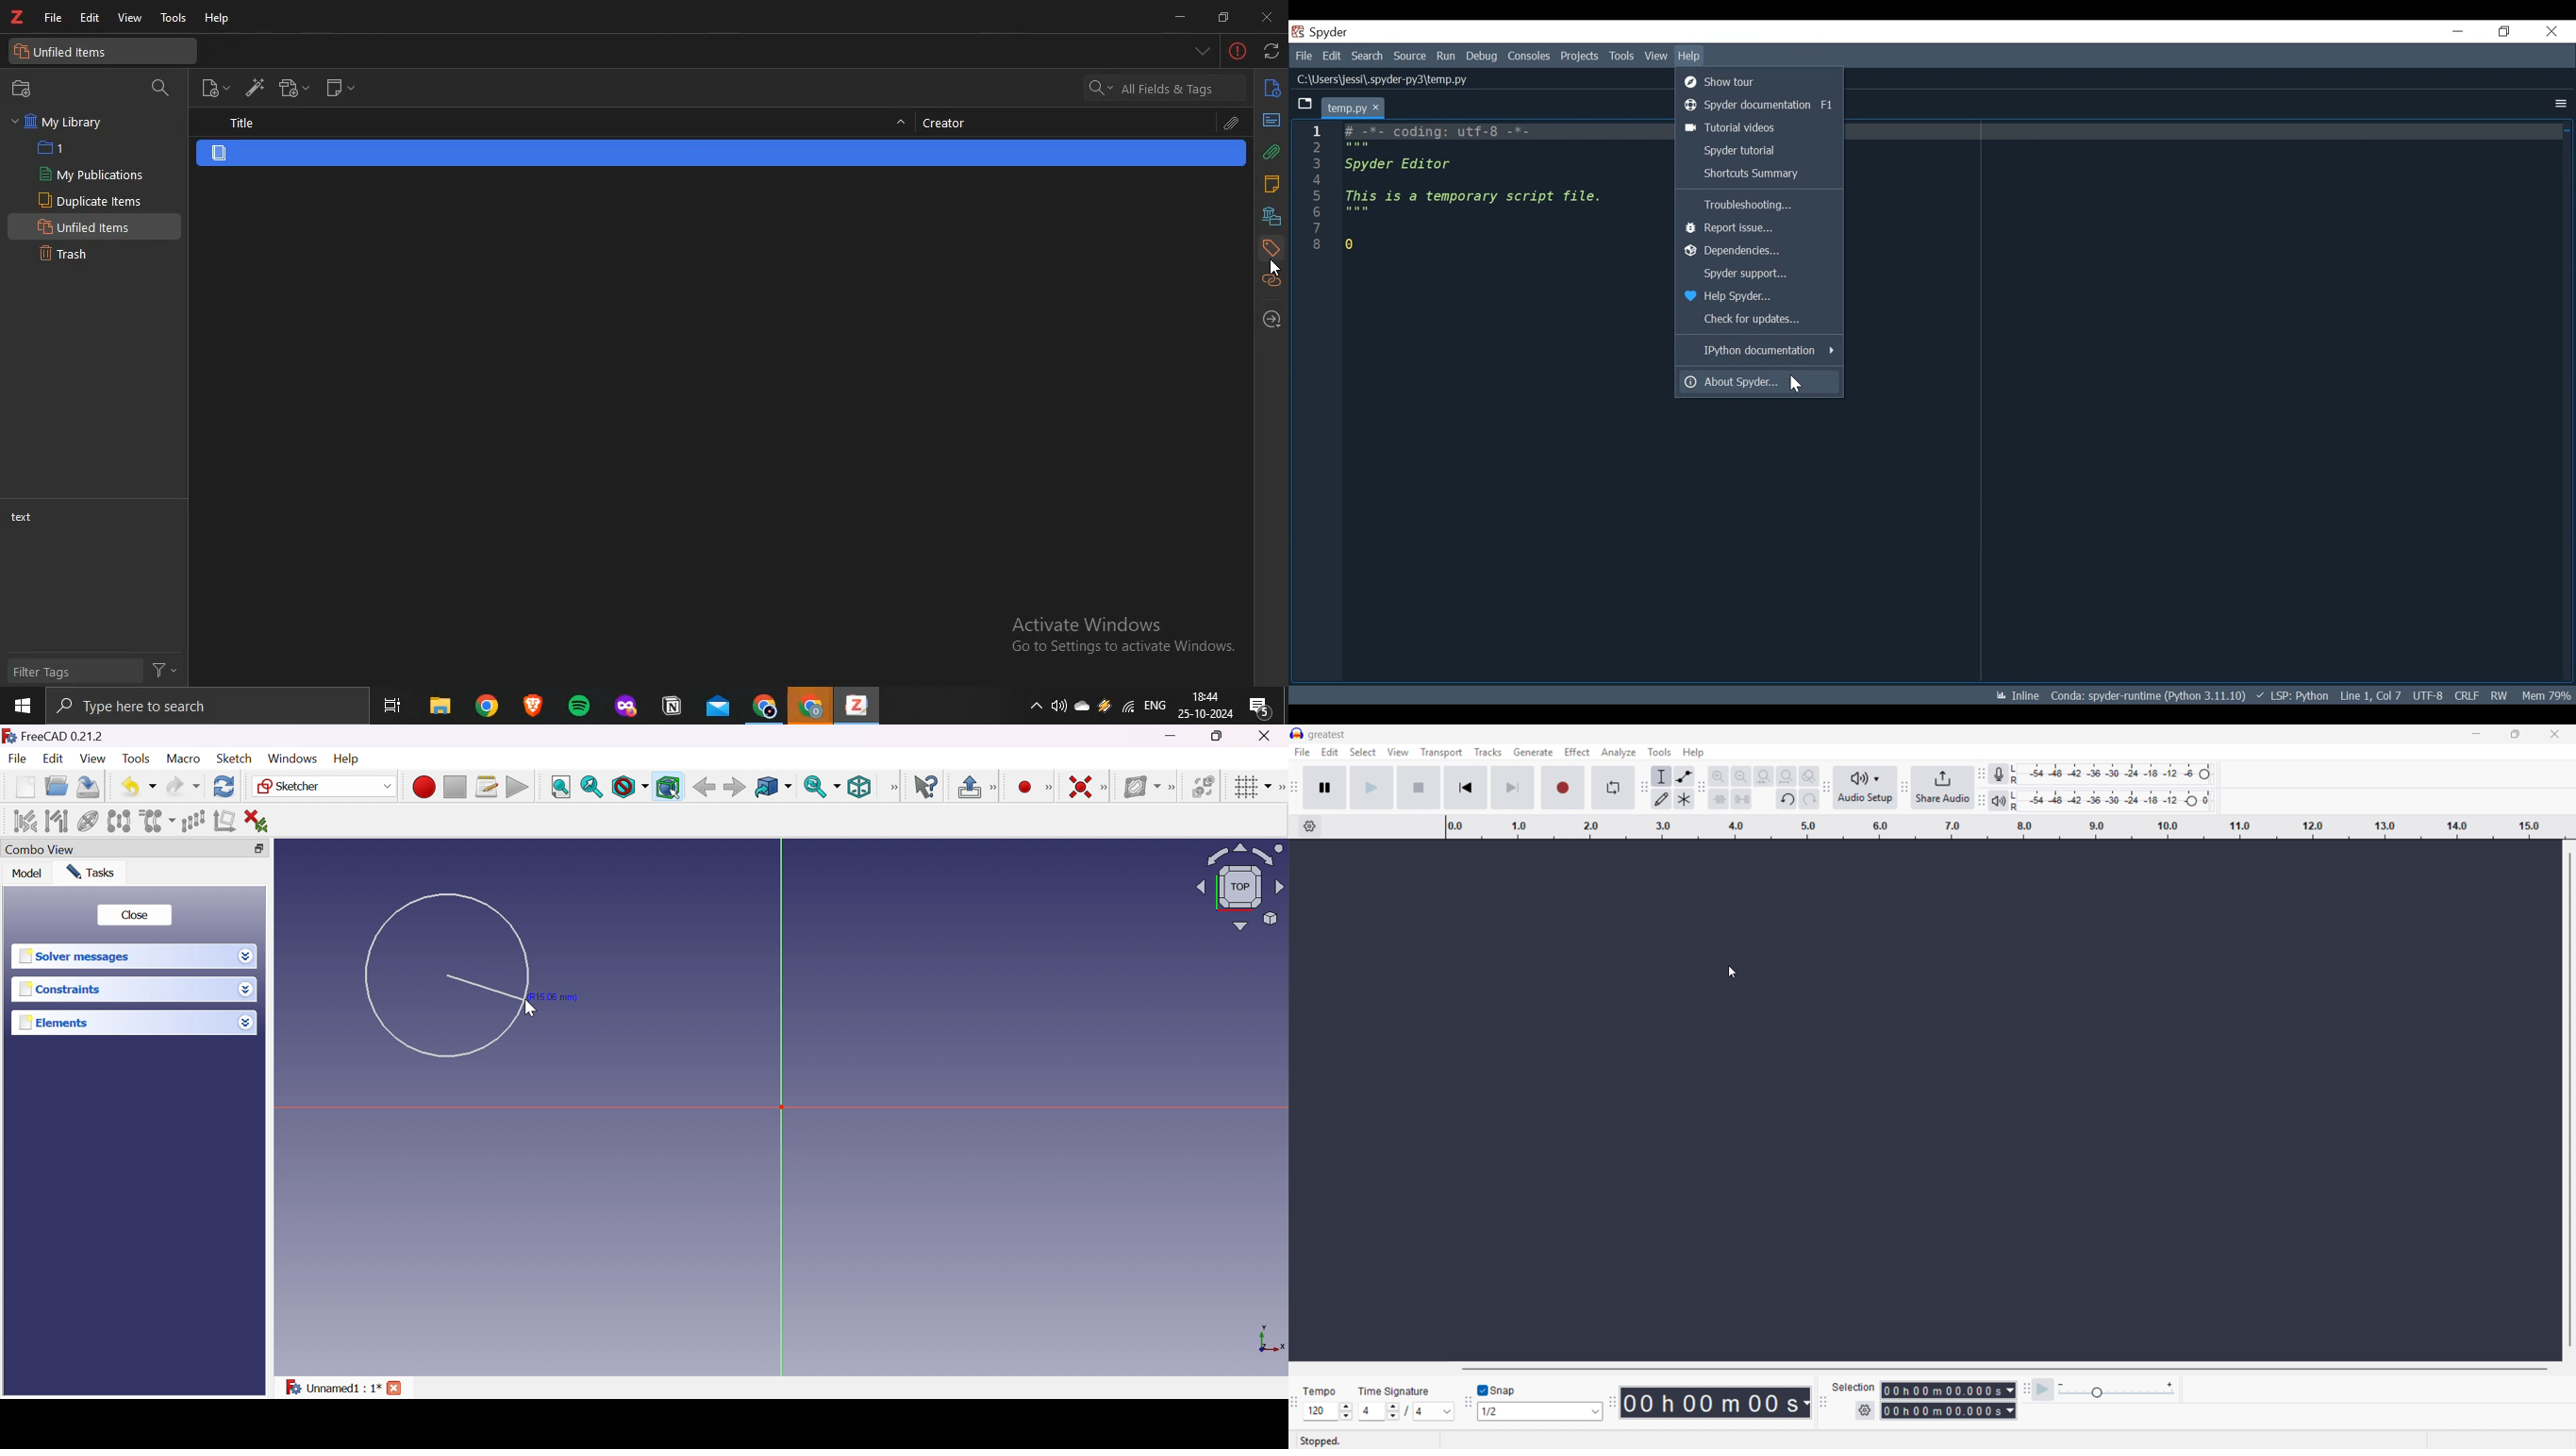  What do you see at coordinates (2001, 1368) in the screenshot?
I see `Horizontal scroll bar ` at bounding box center [2001, 1368].